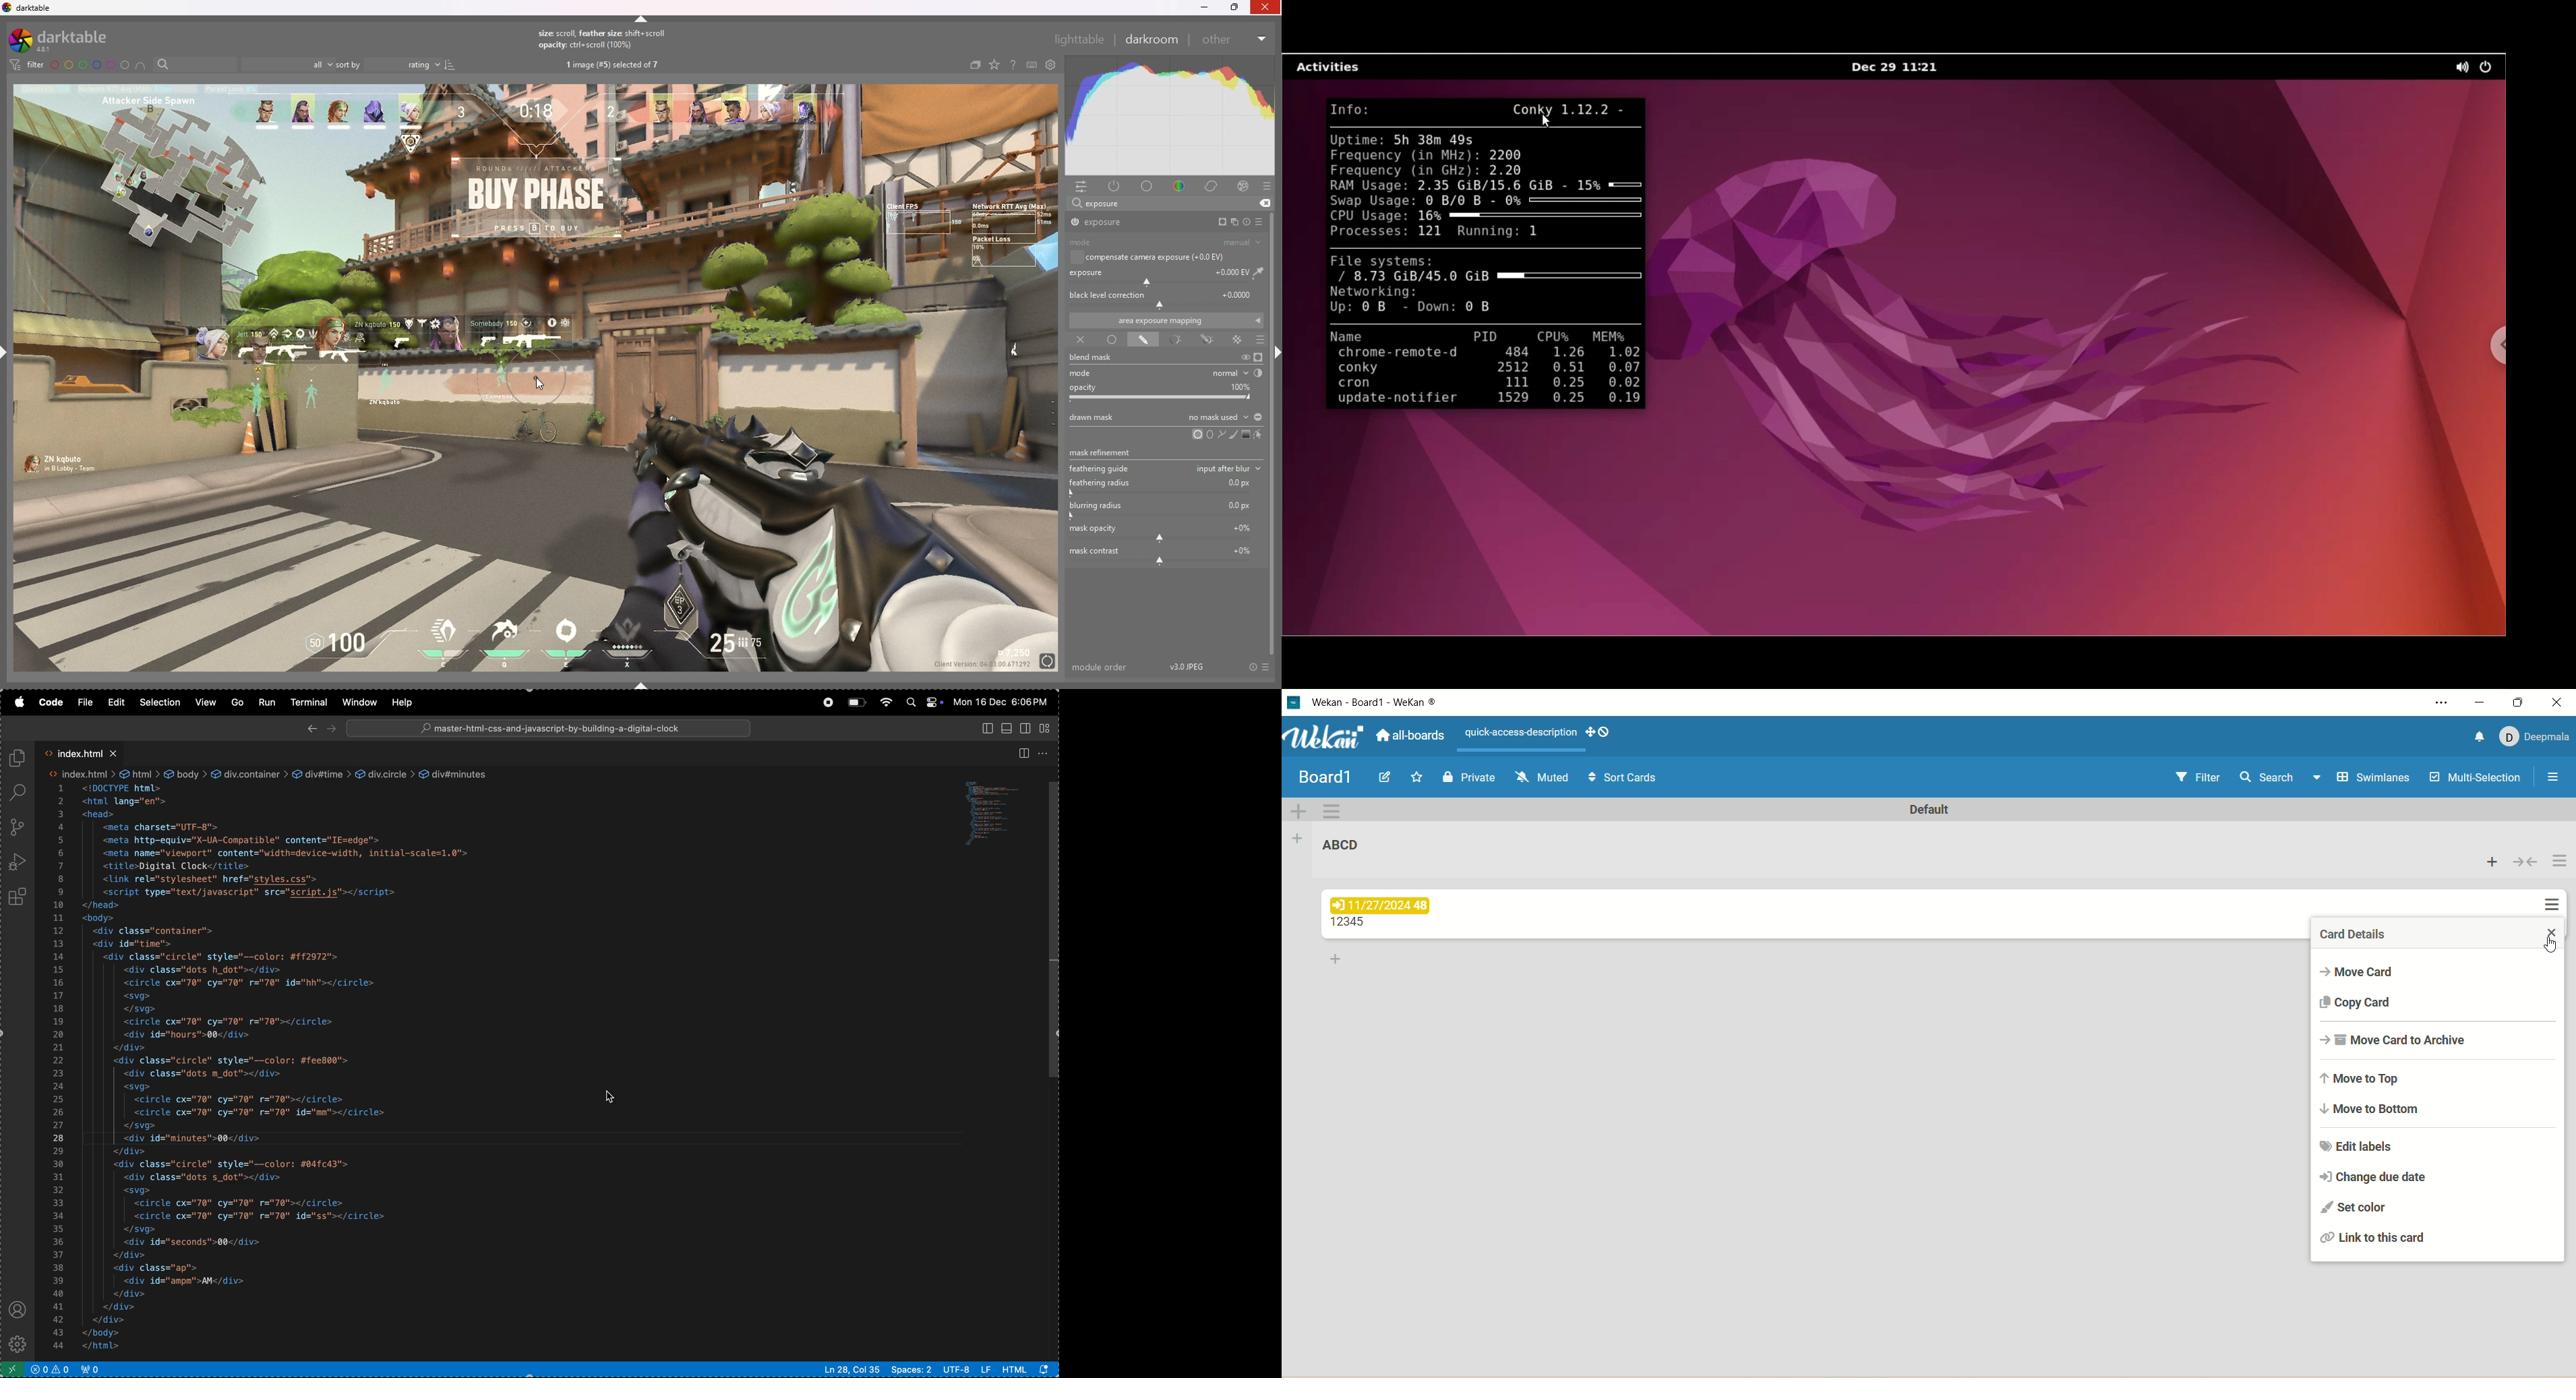 The height and width of the screenshot is (1400, 2576). What do you see at coordinates (1203, 467) in the screenshot?
I see `tooltip` at bounding box center [1203, 467].